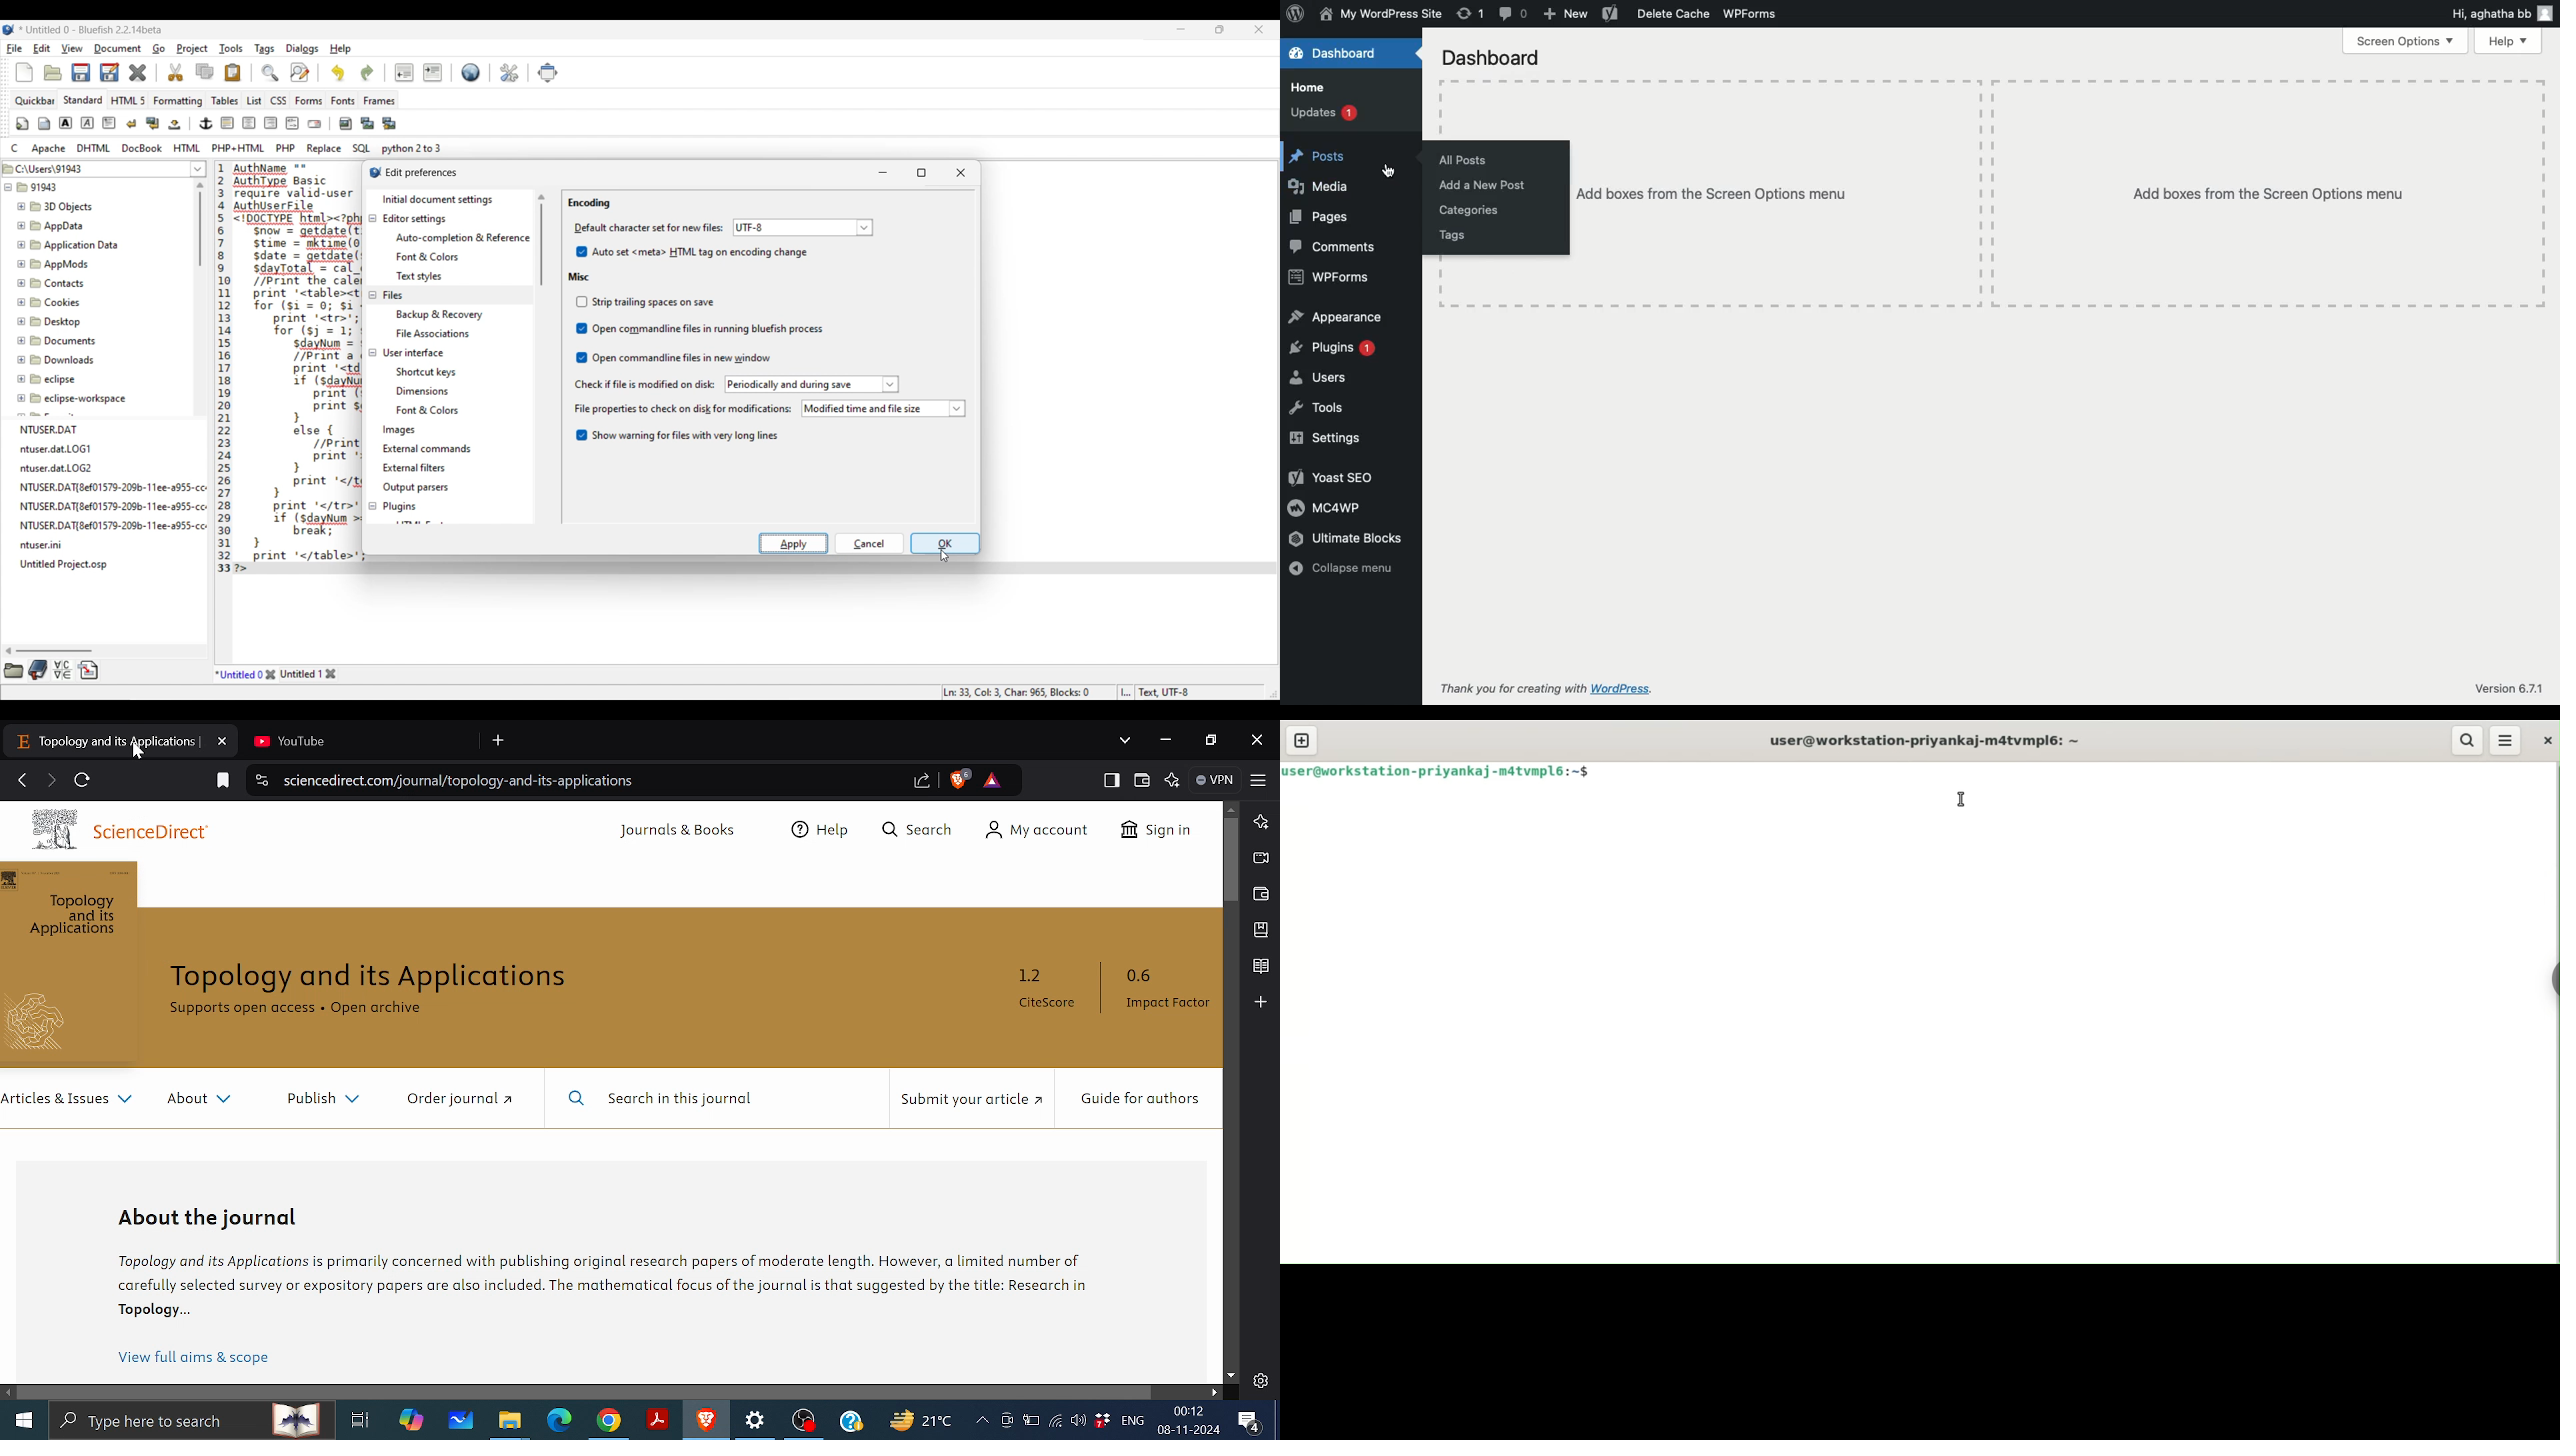 This screenshot has height=1456, width=2576. I want to click on Selected default character for encoding, so click(802, 227).